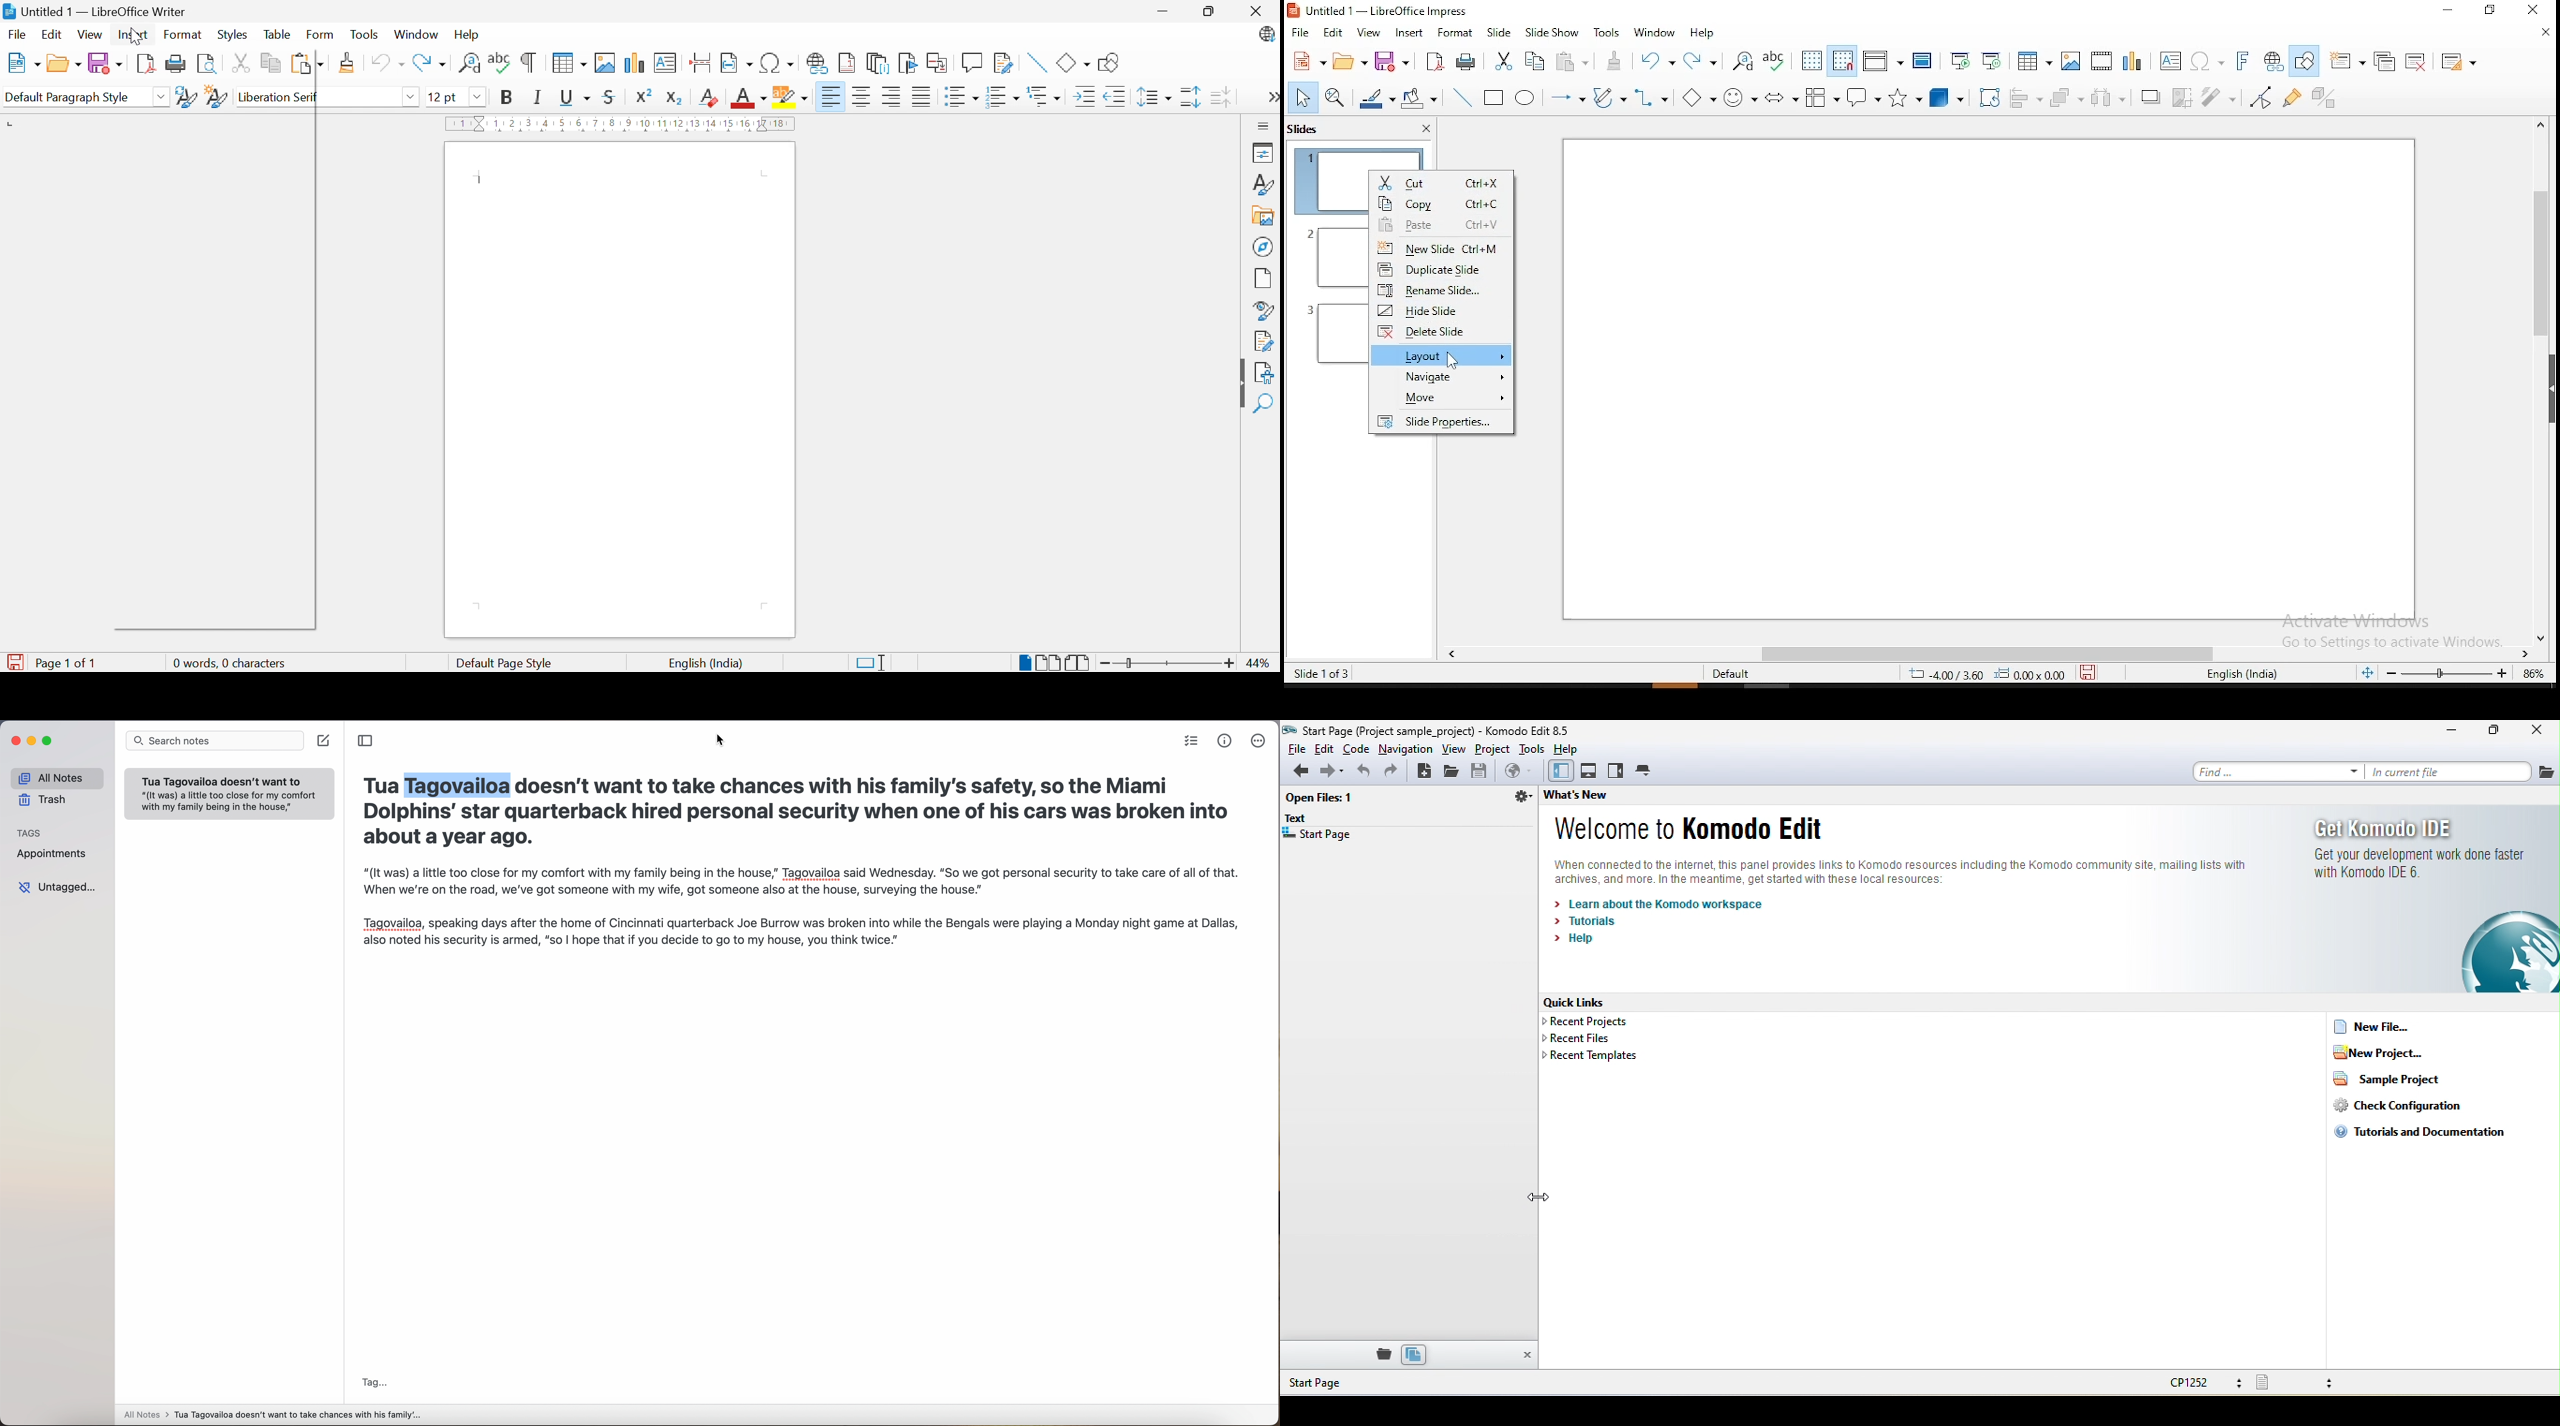  I want to click on Select outline format, so click(1046, 97).